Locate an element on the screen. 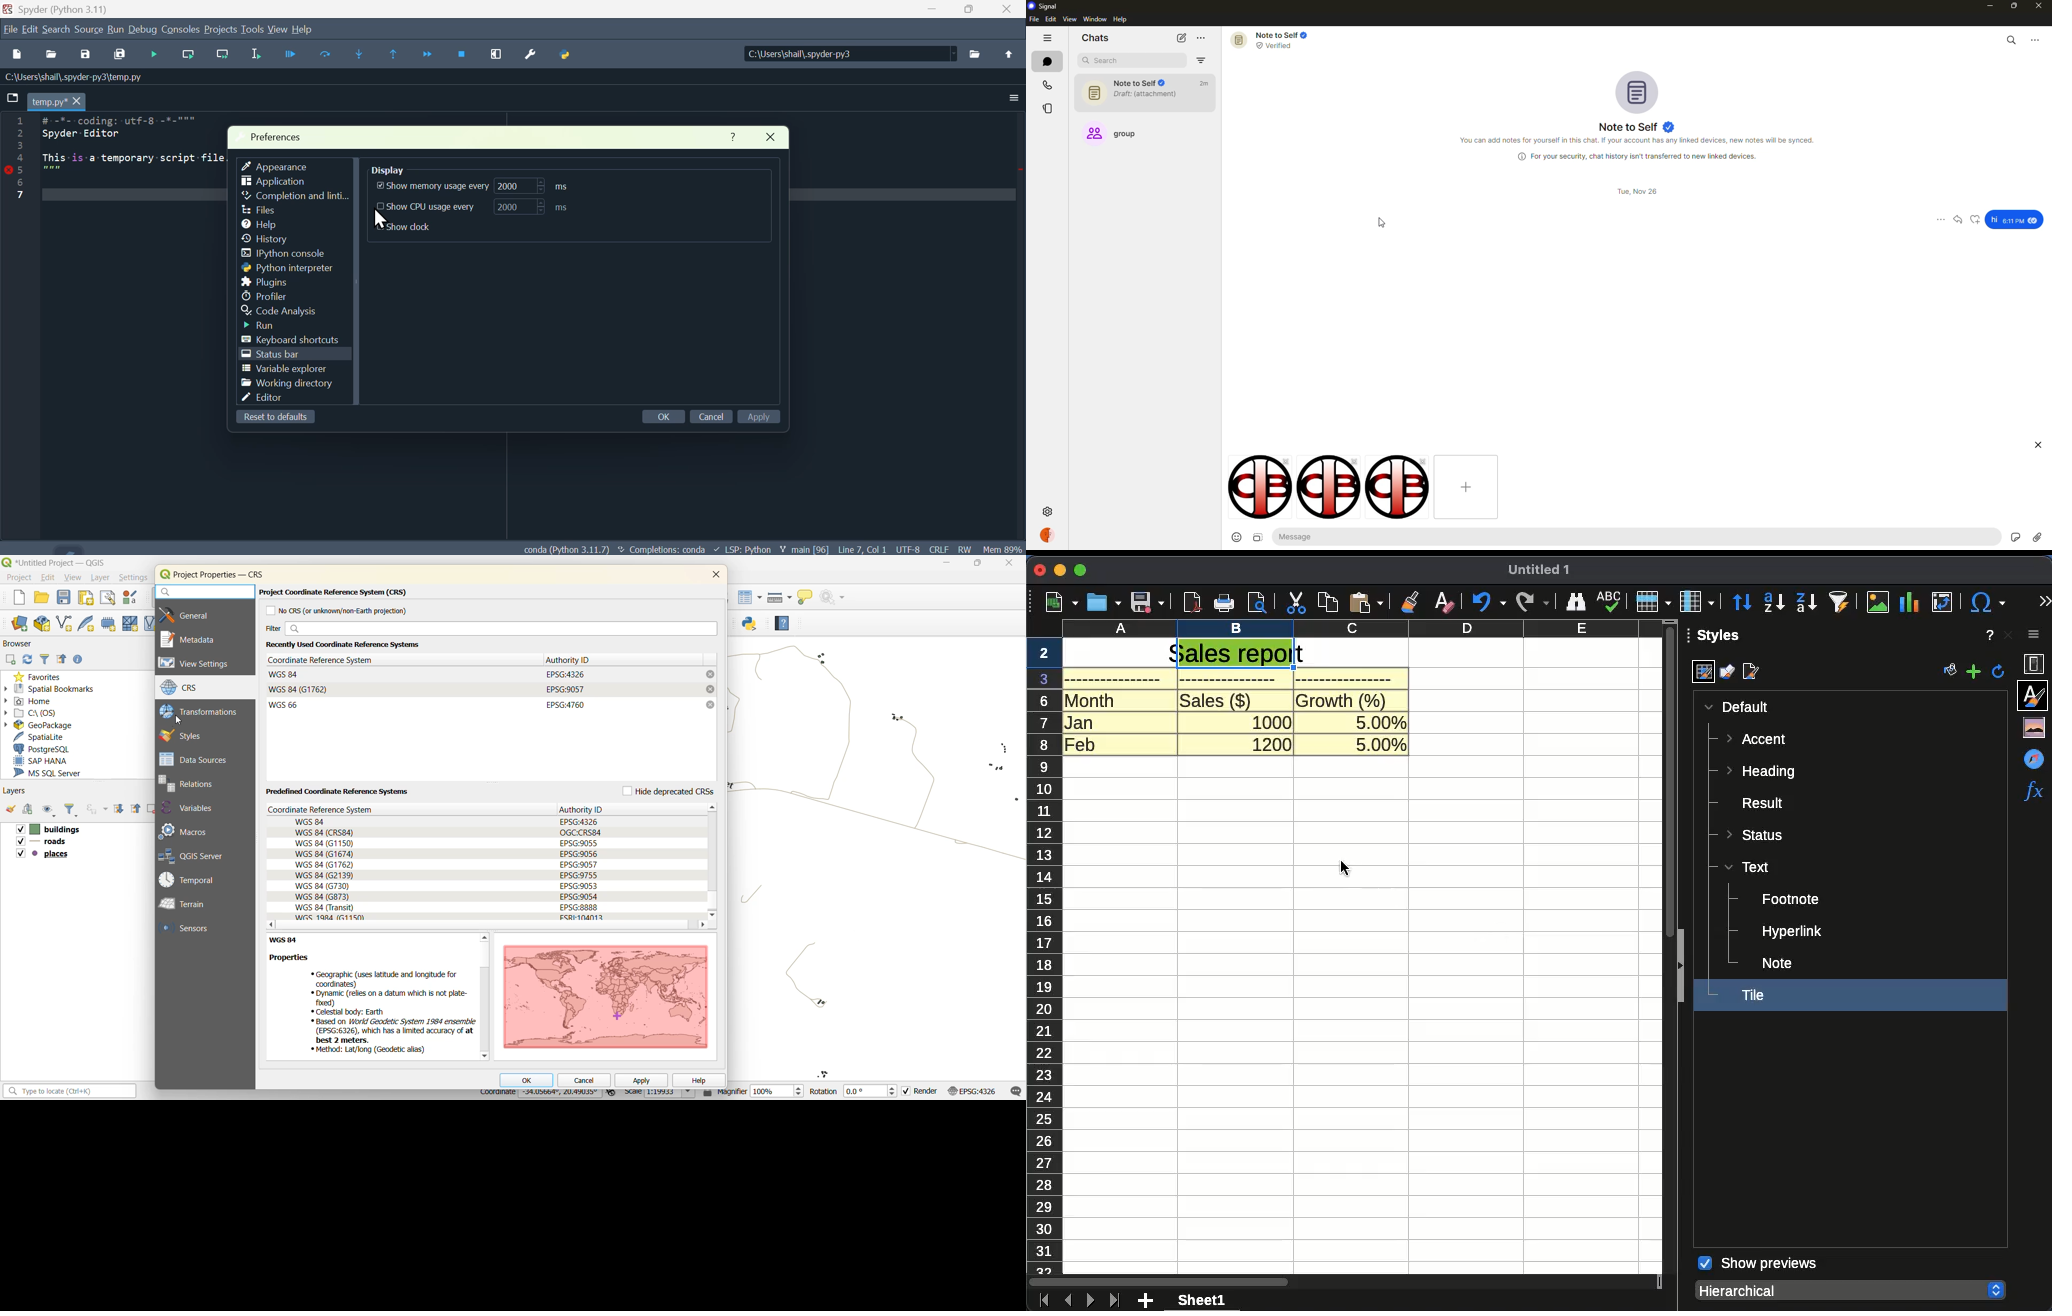 The height and width of the screenshot is (1316, 2072). WGS 84 (G1674) is located at coordinates (323, 854).